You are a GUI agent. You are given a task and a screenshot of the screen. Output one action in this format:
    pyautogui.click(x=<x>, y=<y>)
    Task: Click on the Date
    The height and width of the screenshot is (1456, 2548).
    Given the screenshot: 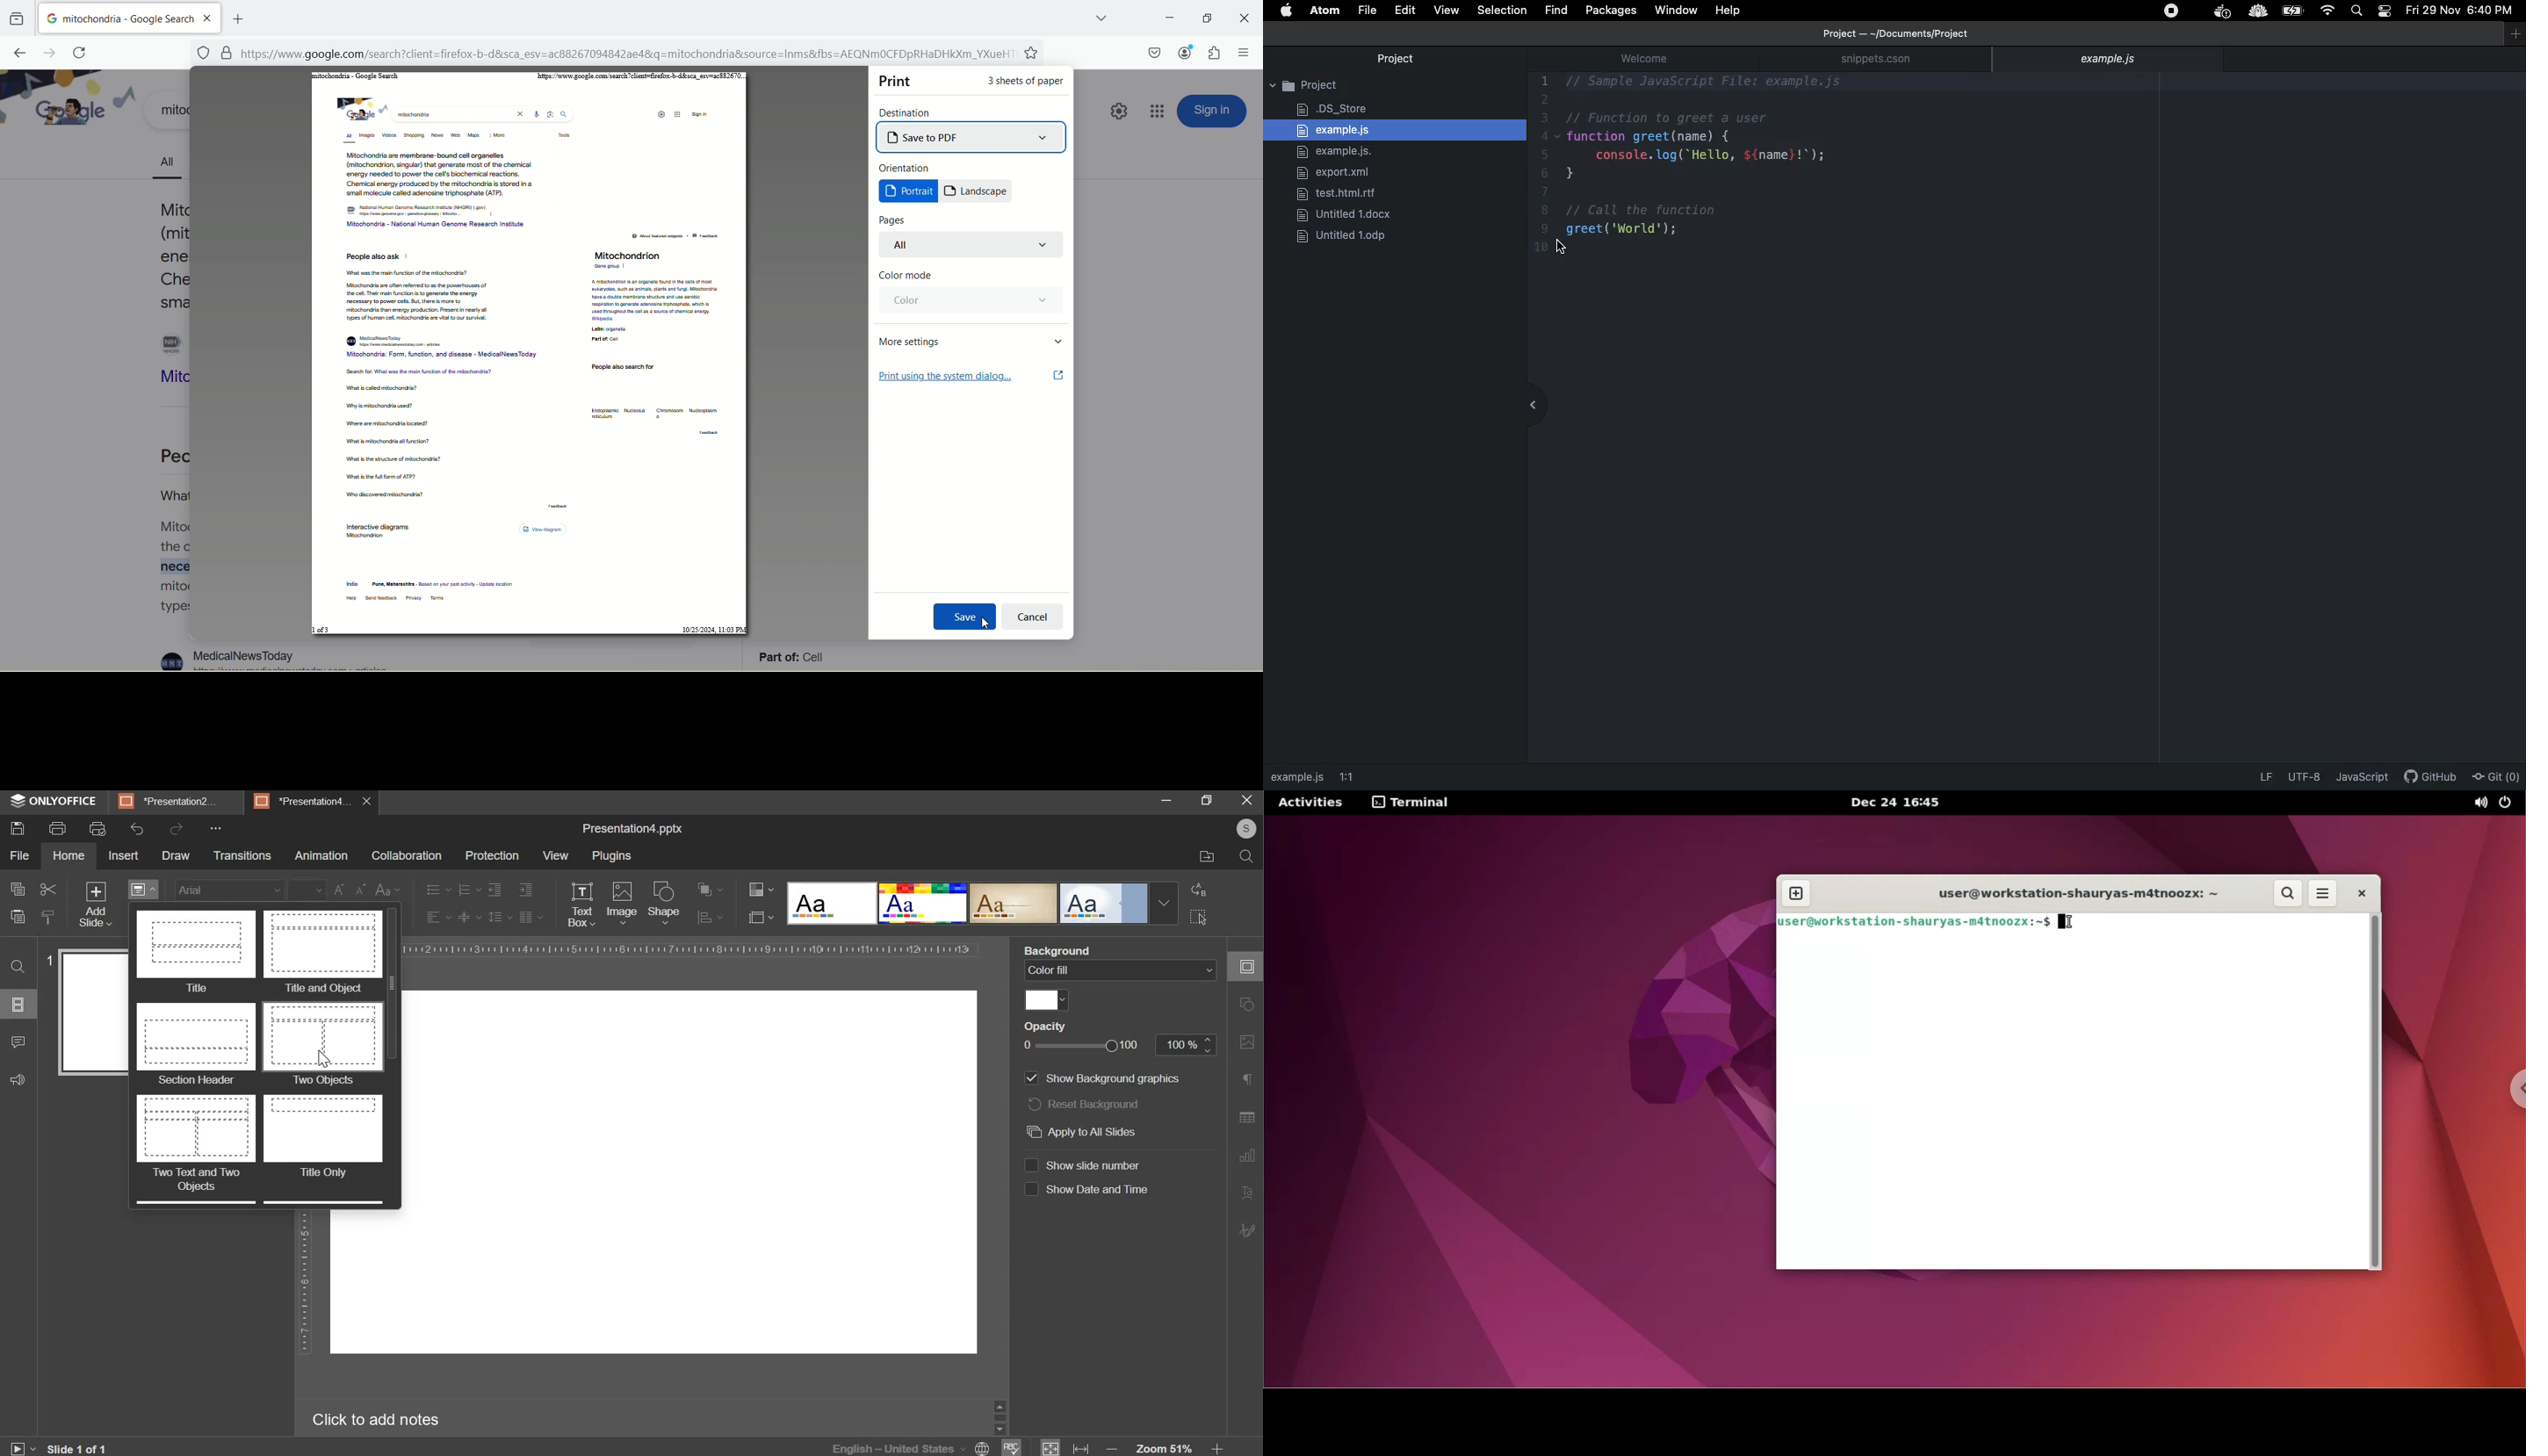 What is the action you would take?
    pyautogui.click(x=2433, y=11)
    